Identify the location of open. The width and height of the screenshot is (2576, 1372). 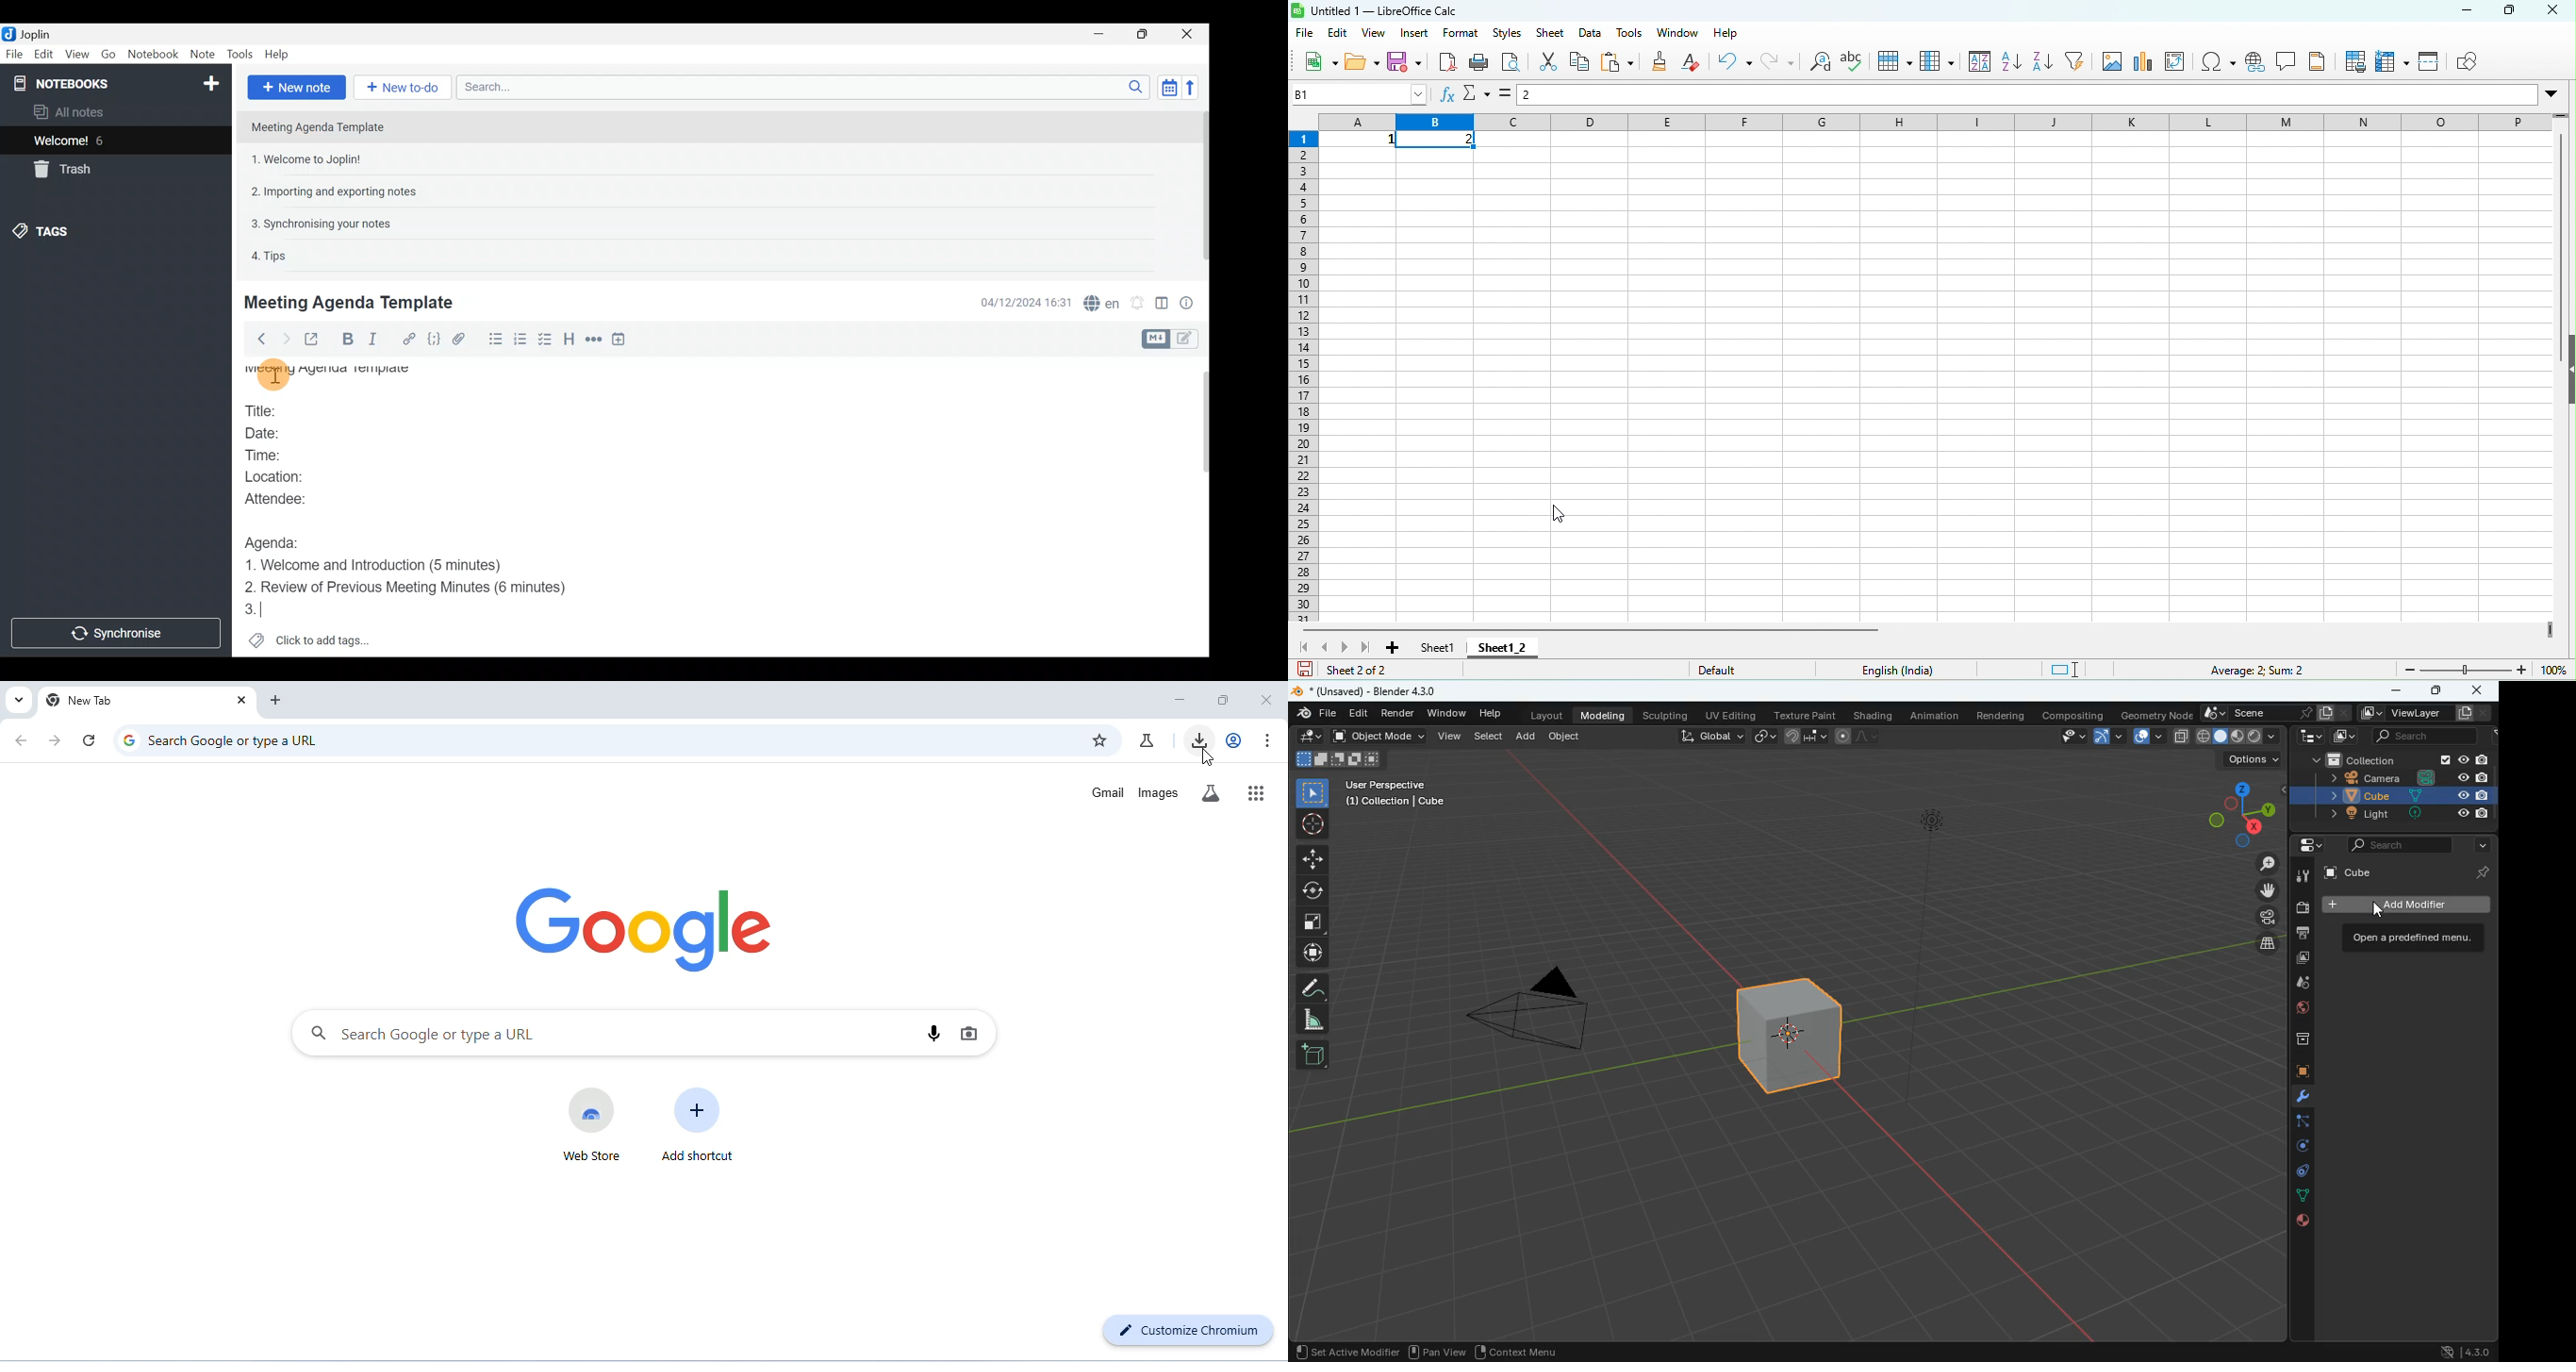
(1362, 61).